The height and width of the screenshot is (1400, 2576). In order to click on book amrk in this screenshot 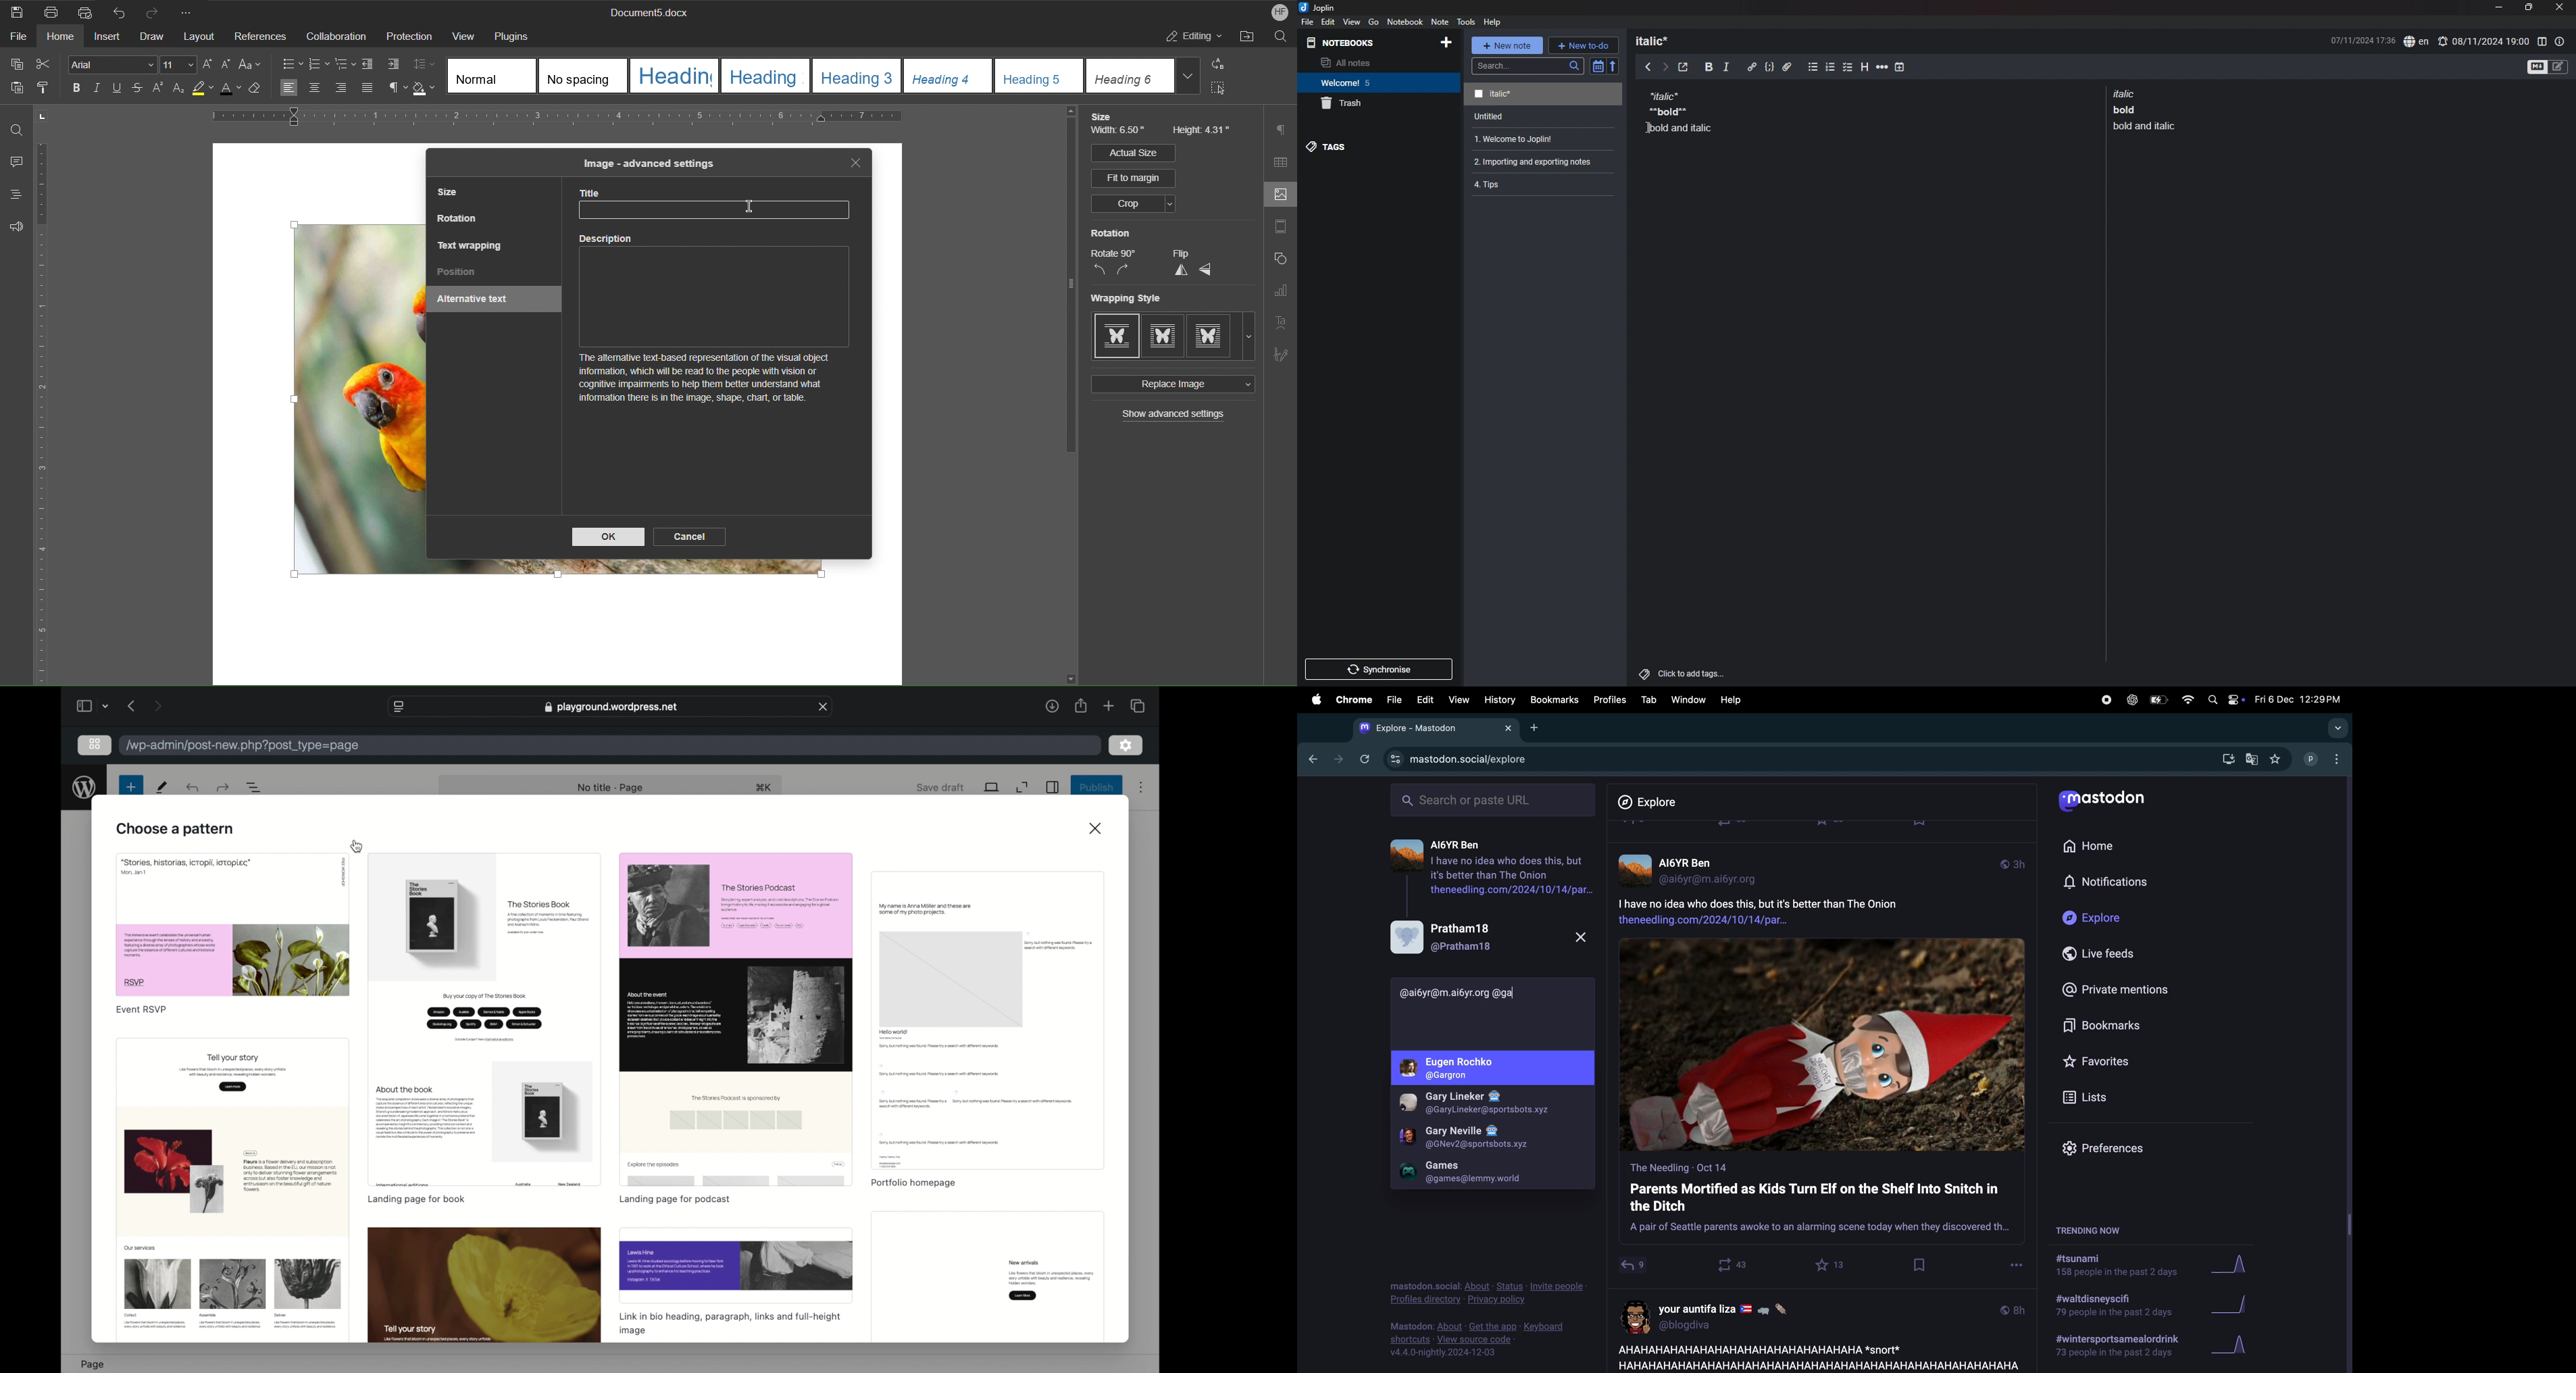, I will do `click(1921, 1265)`.